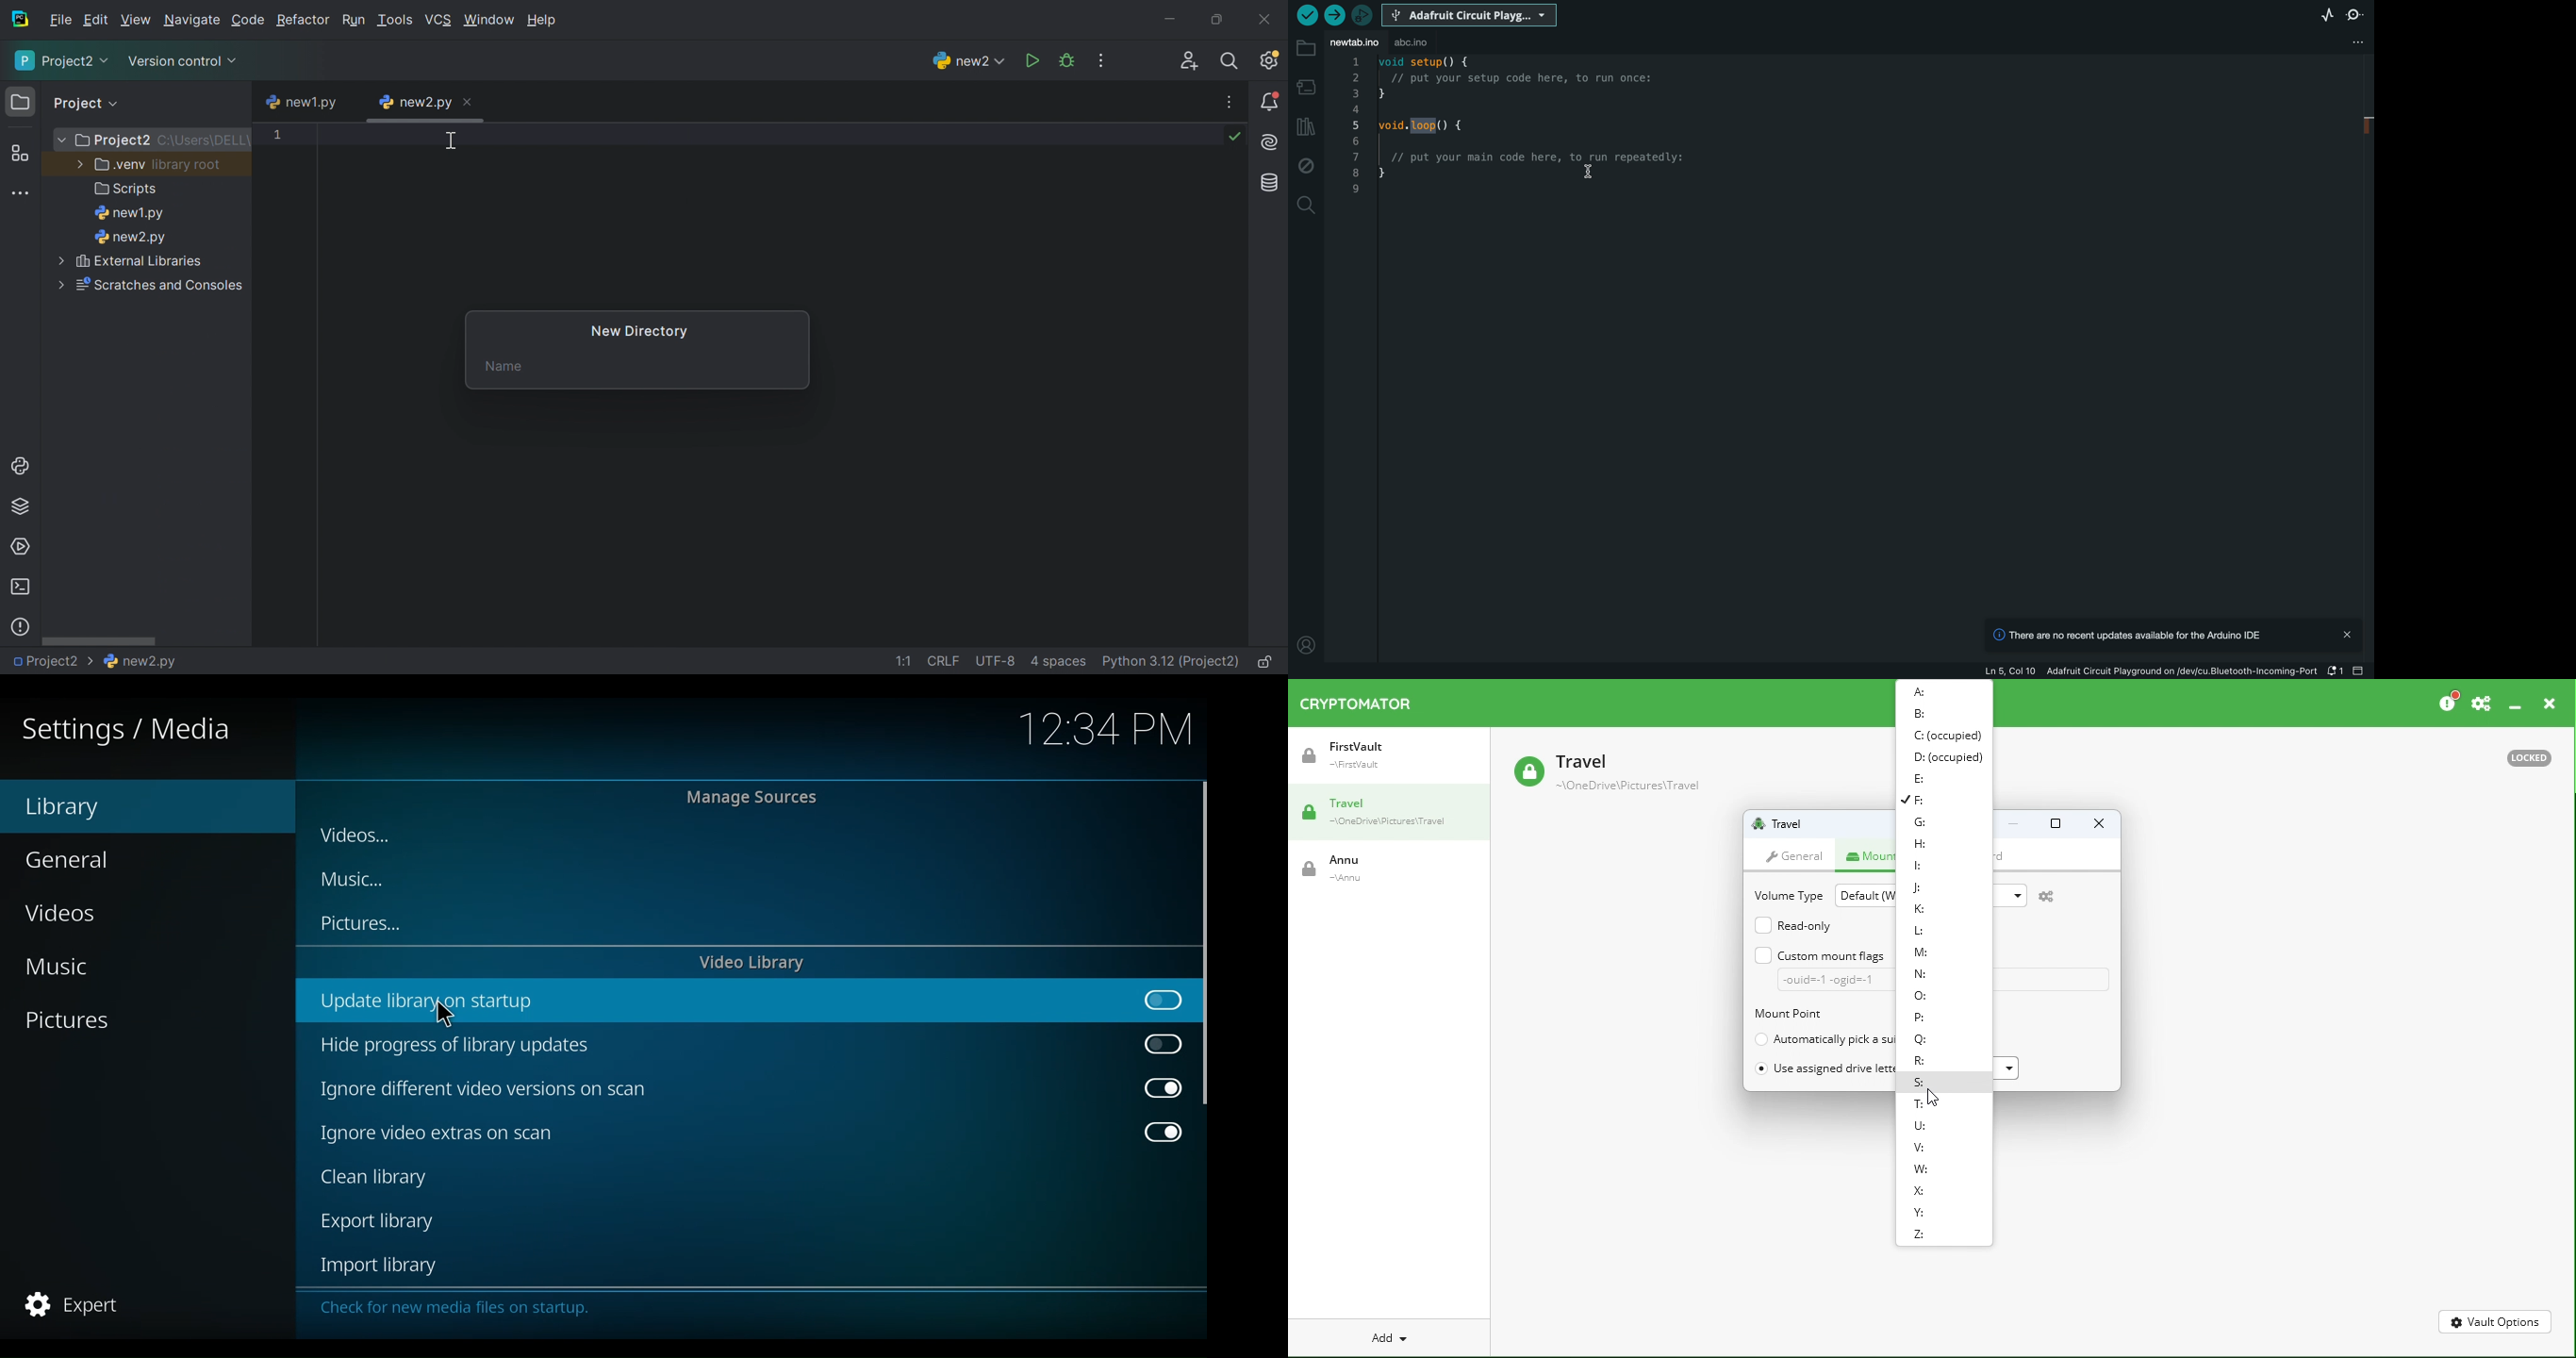 This screenshot has width=2576, height=1372. I want to click on Debug, so click(1066, 60).